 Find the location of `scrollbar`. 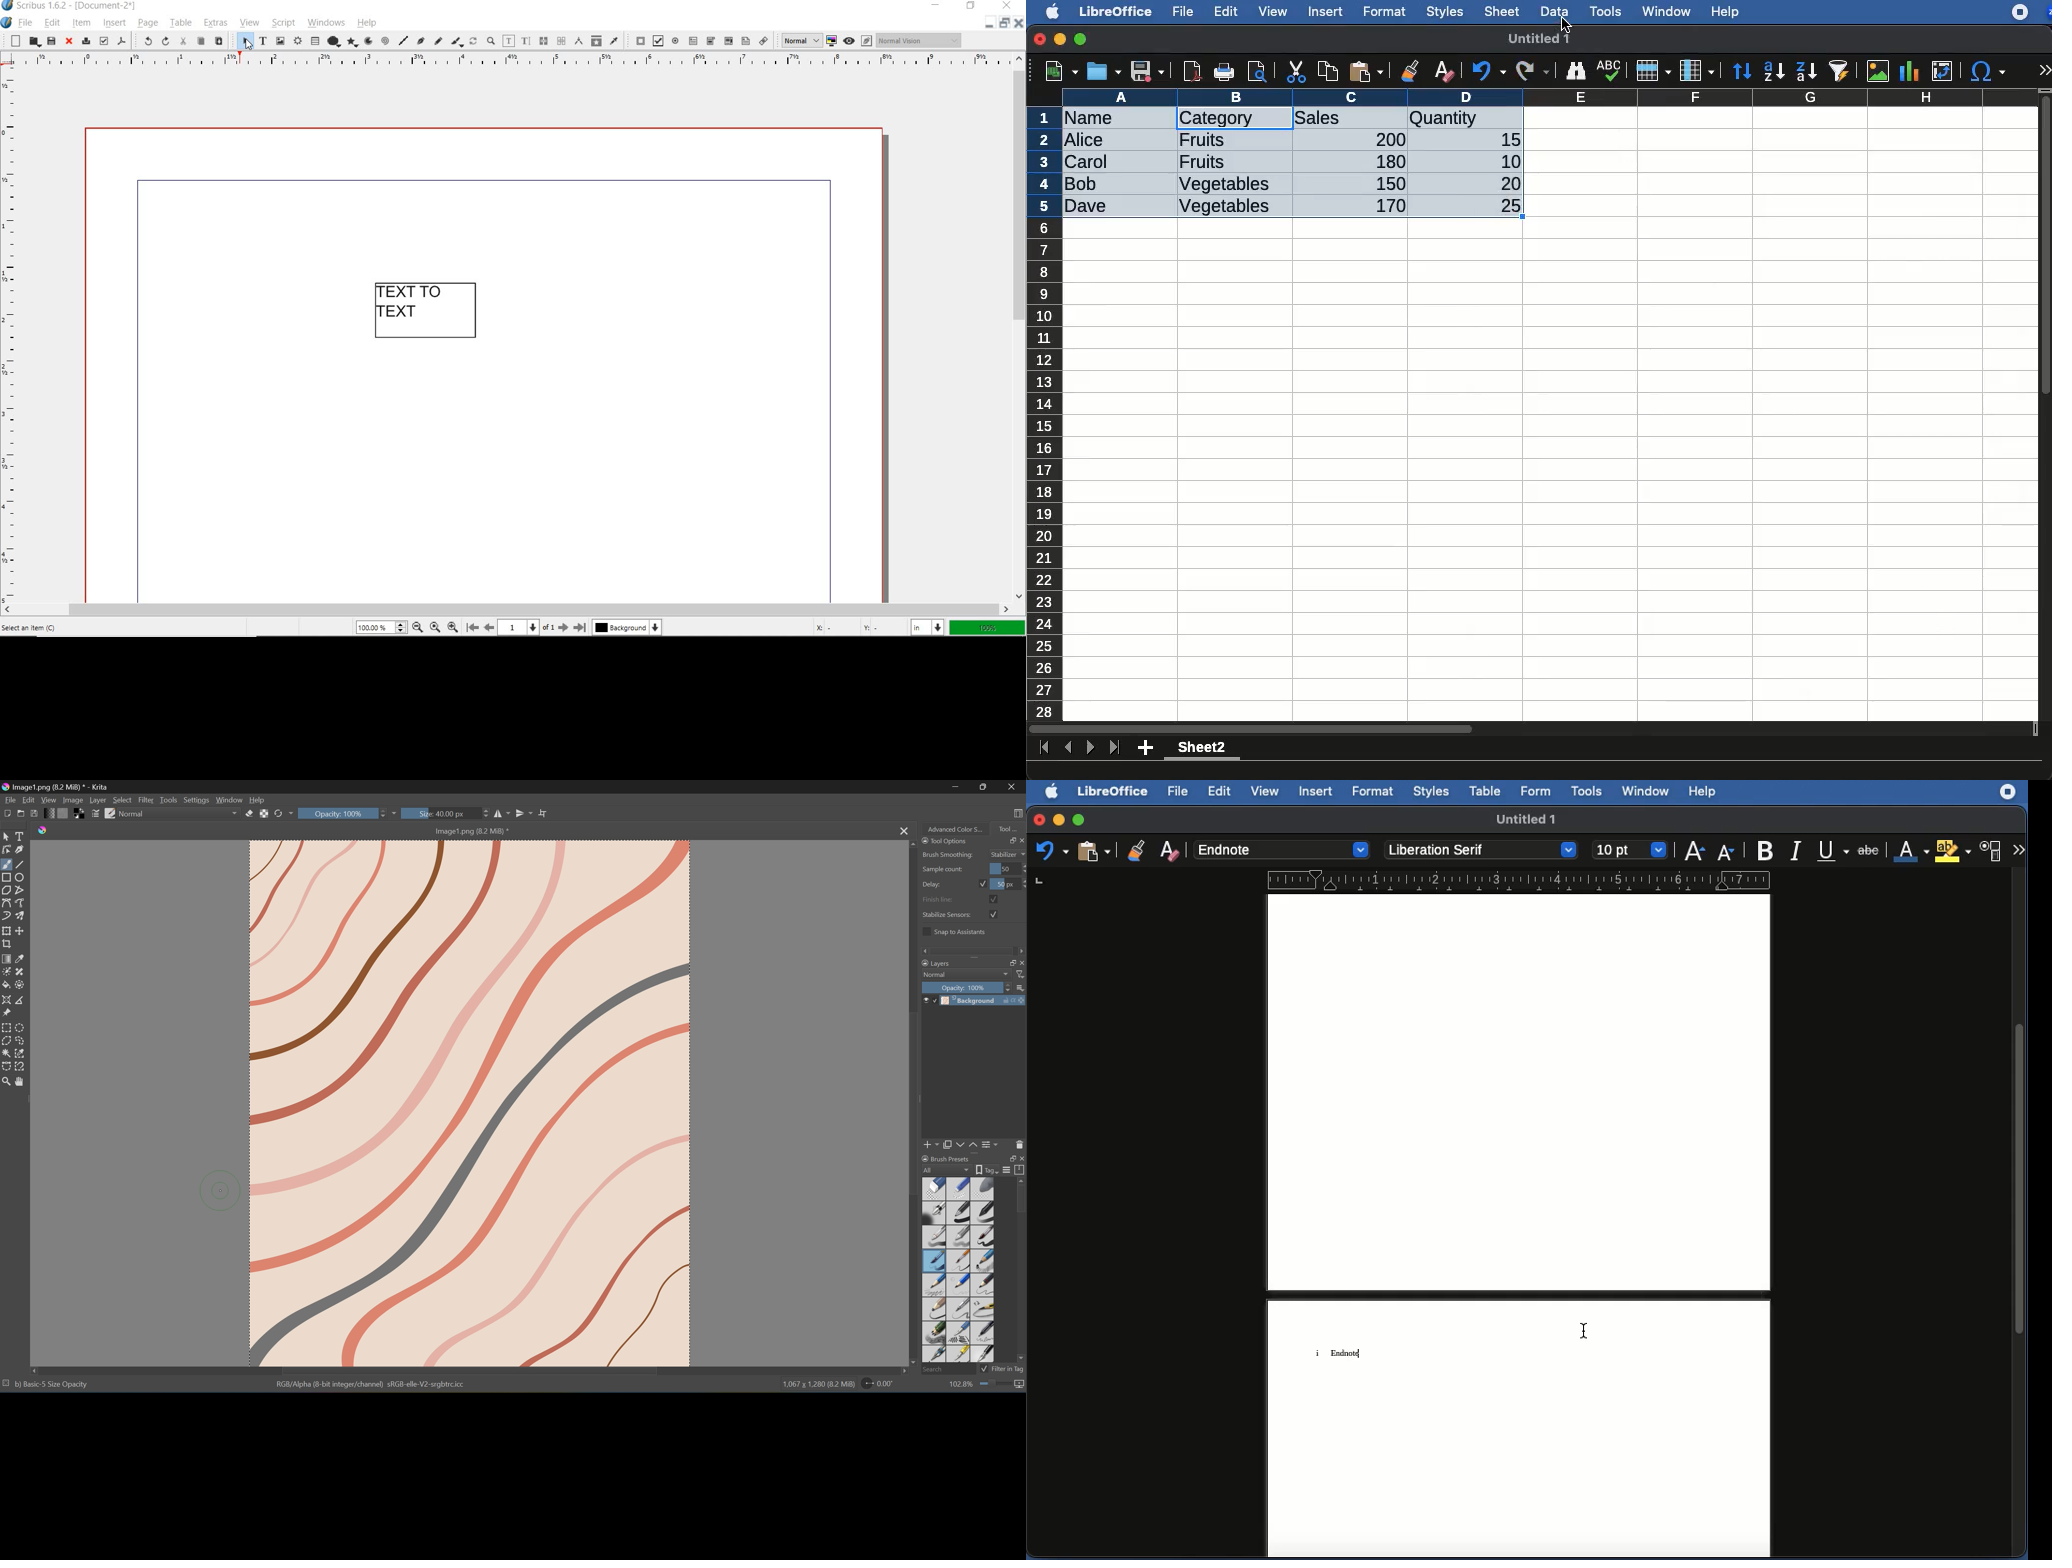

scrollbar is located at coordinates (506, 610).